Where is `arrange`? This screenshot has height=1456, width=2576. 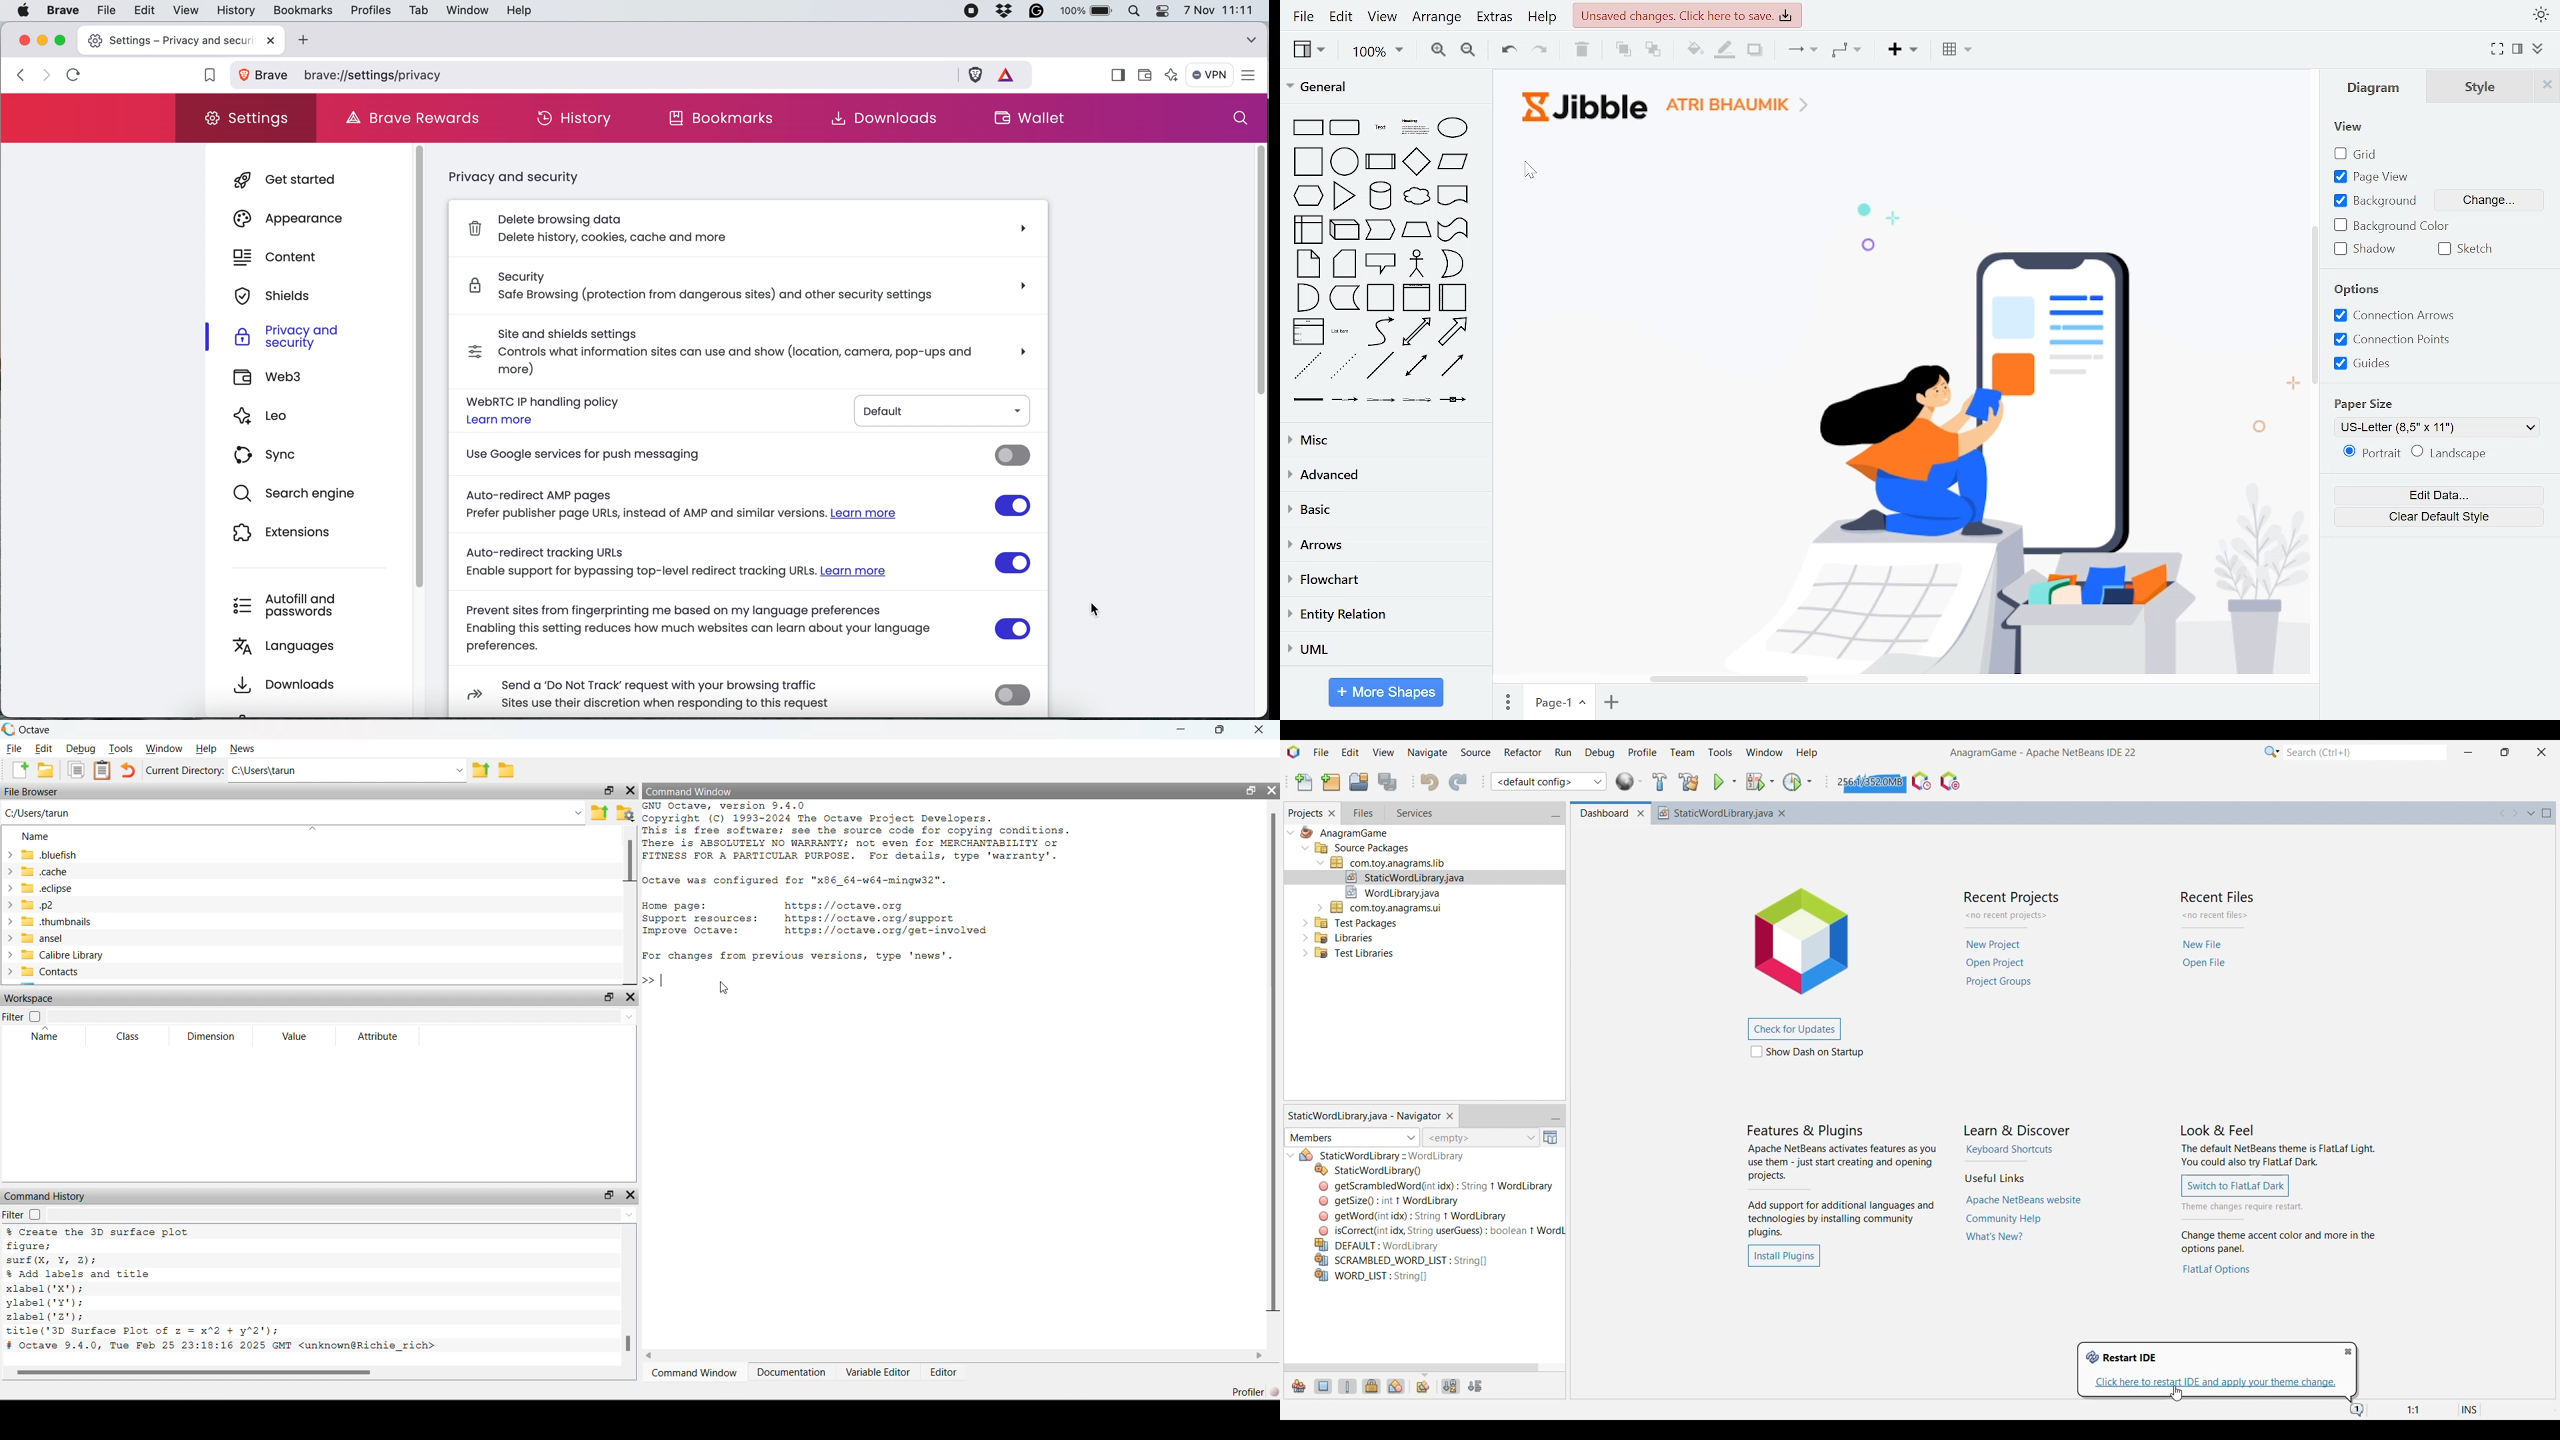 arrange is located at coordinates (1436, 17).